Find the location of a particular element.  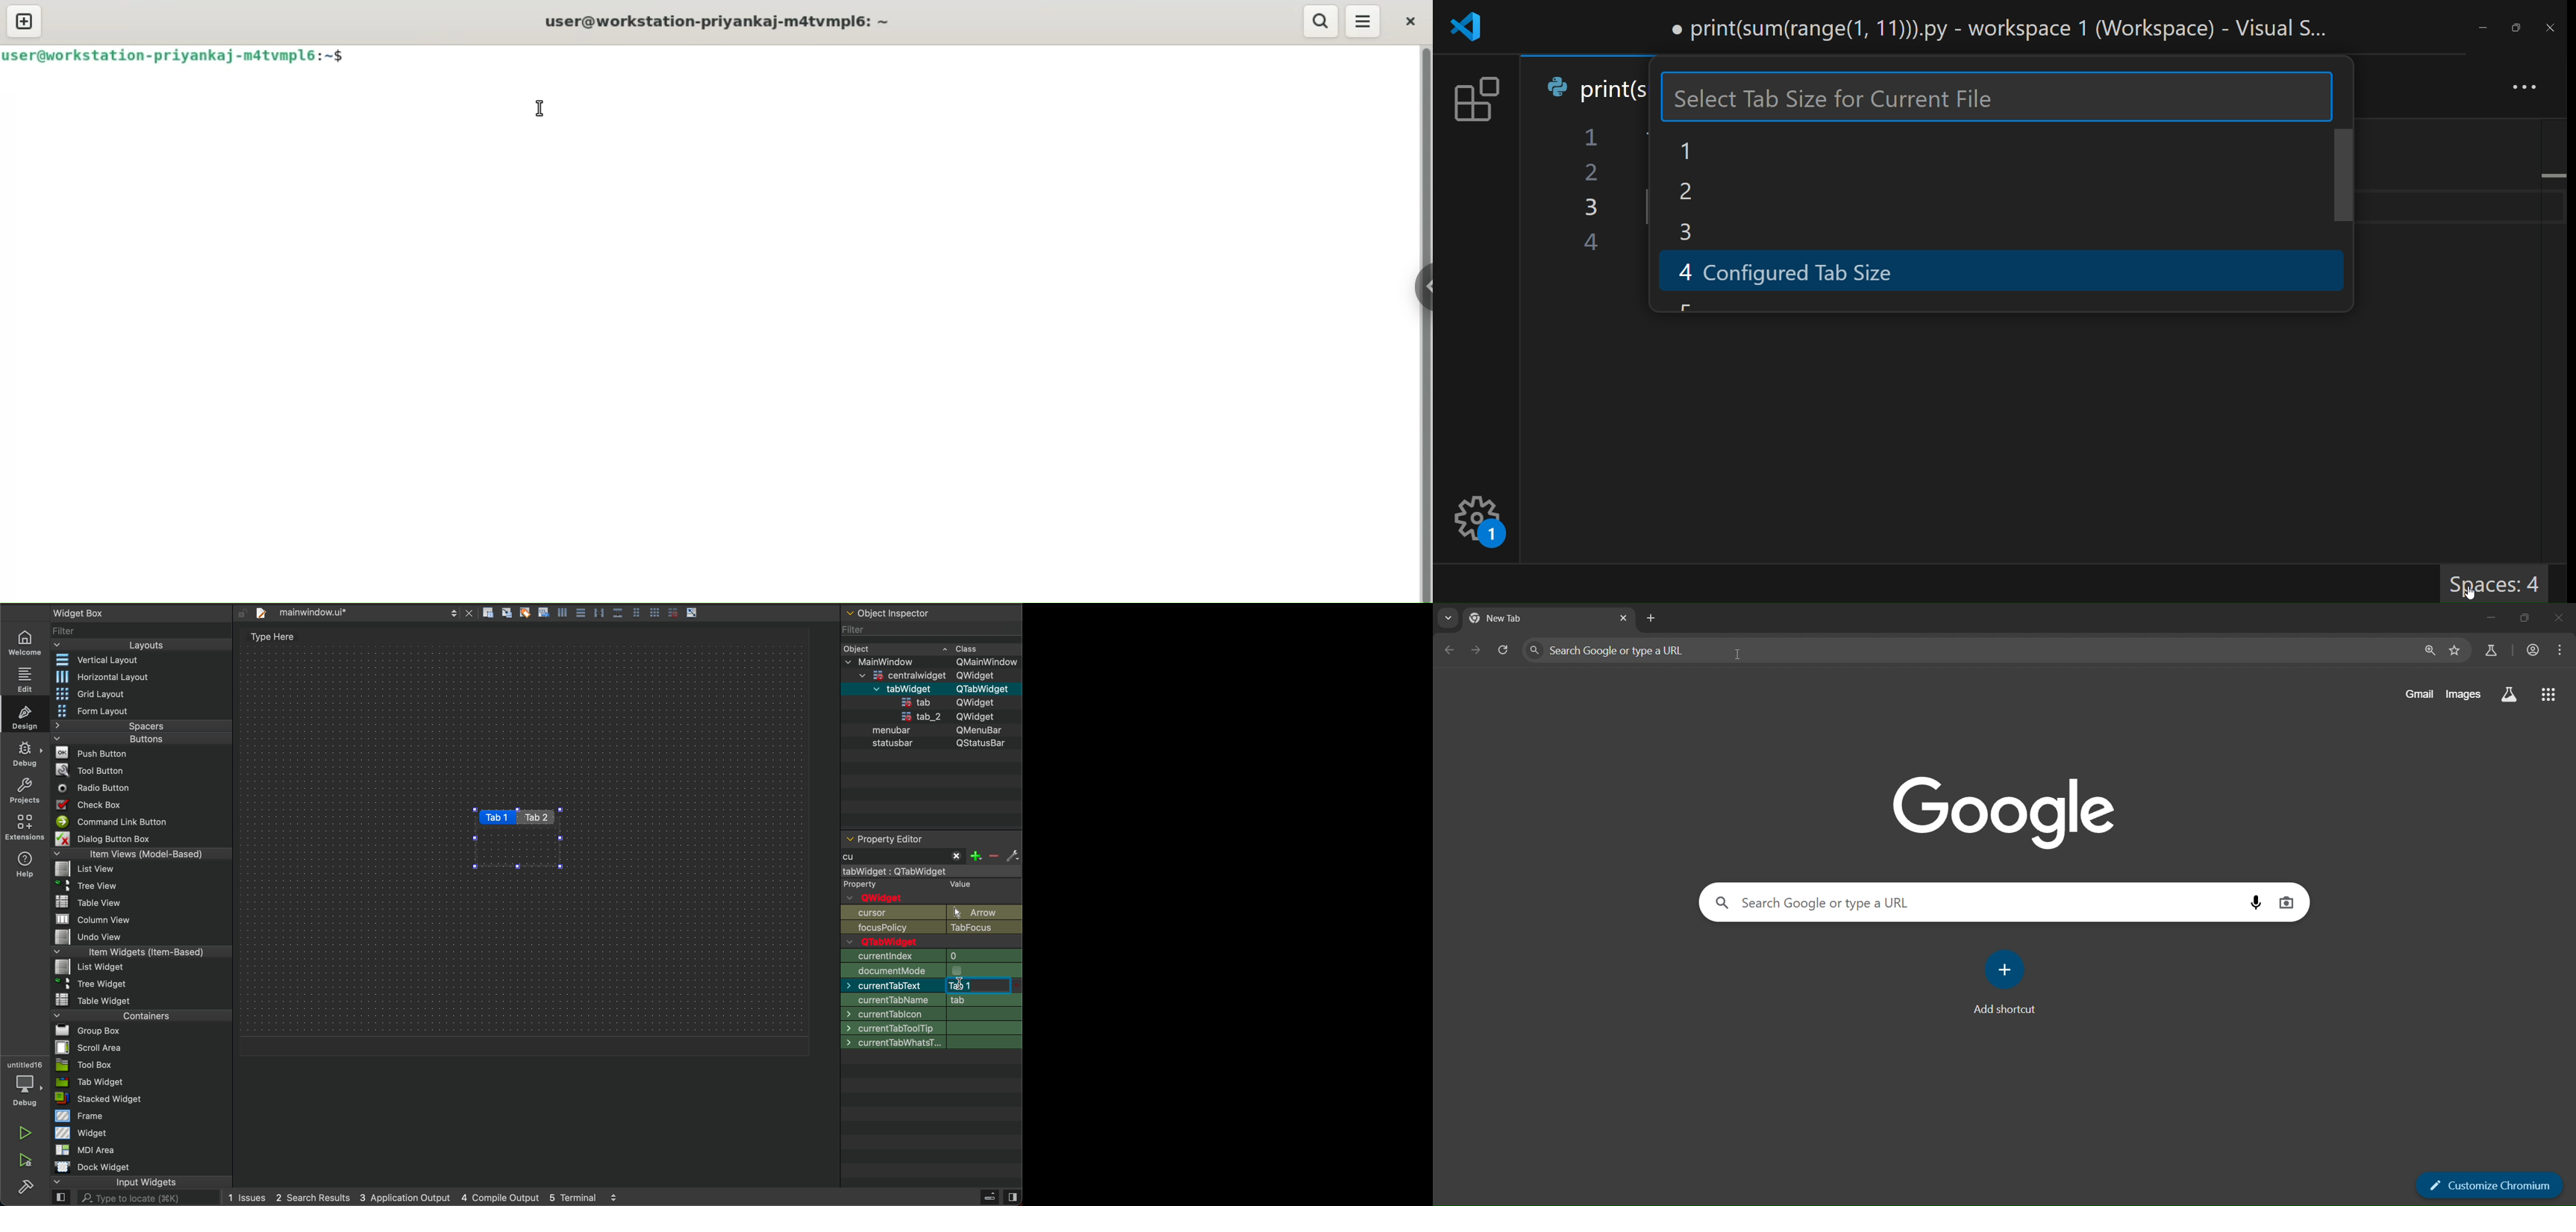

scroll bar is located at coordinates (2552, 310).